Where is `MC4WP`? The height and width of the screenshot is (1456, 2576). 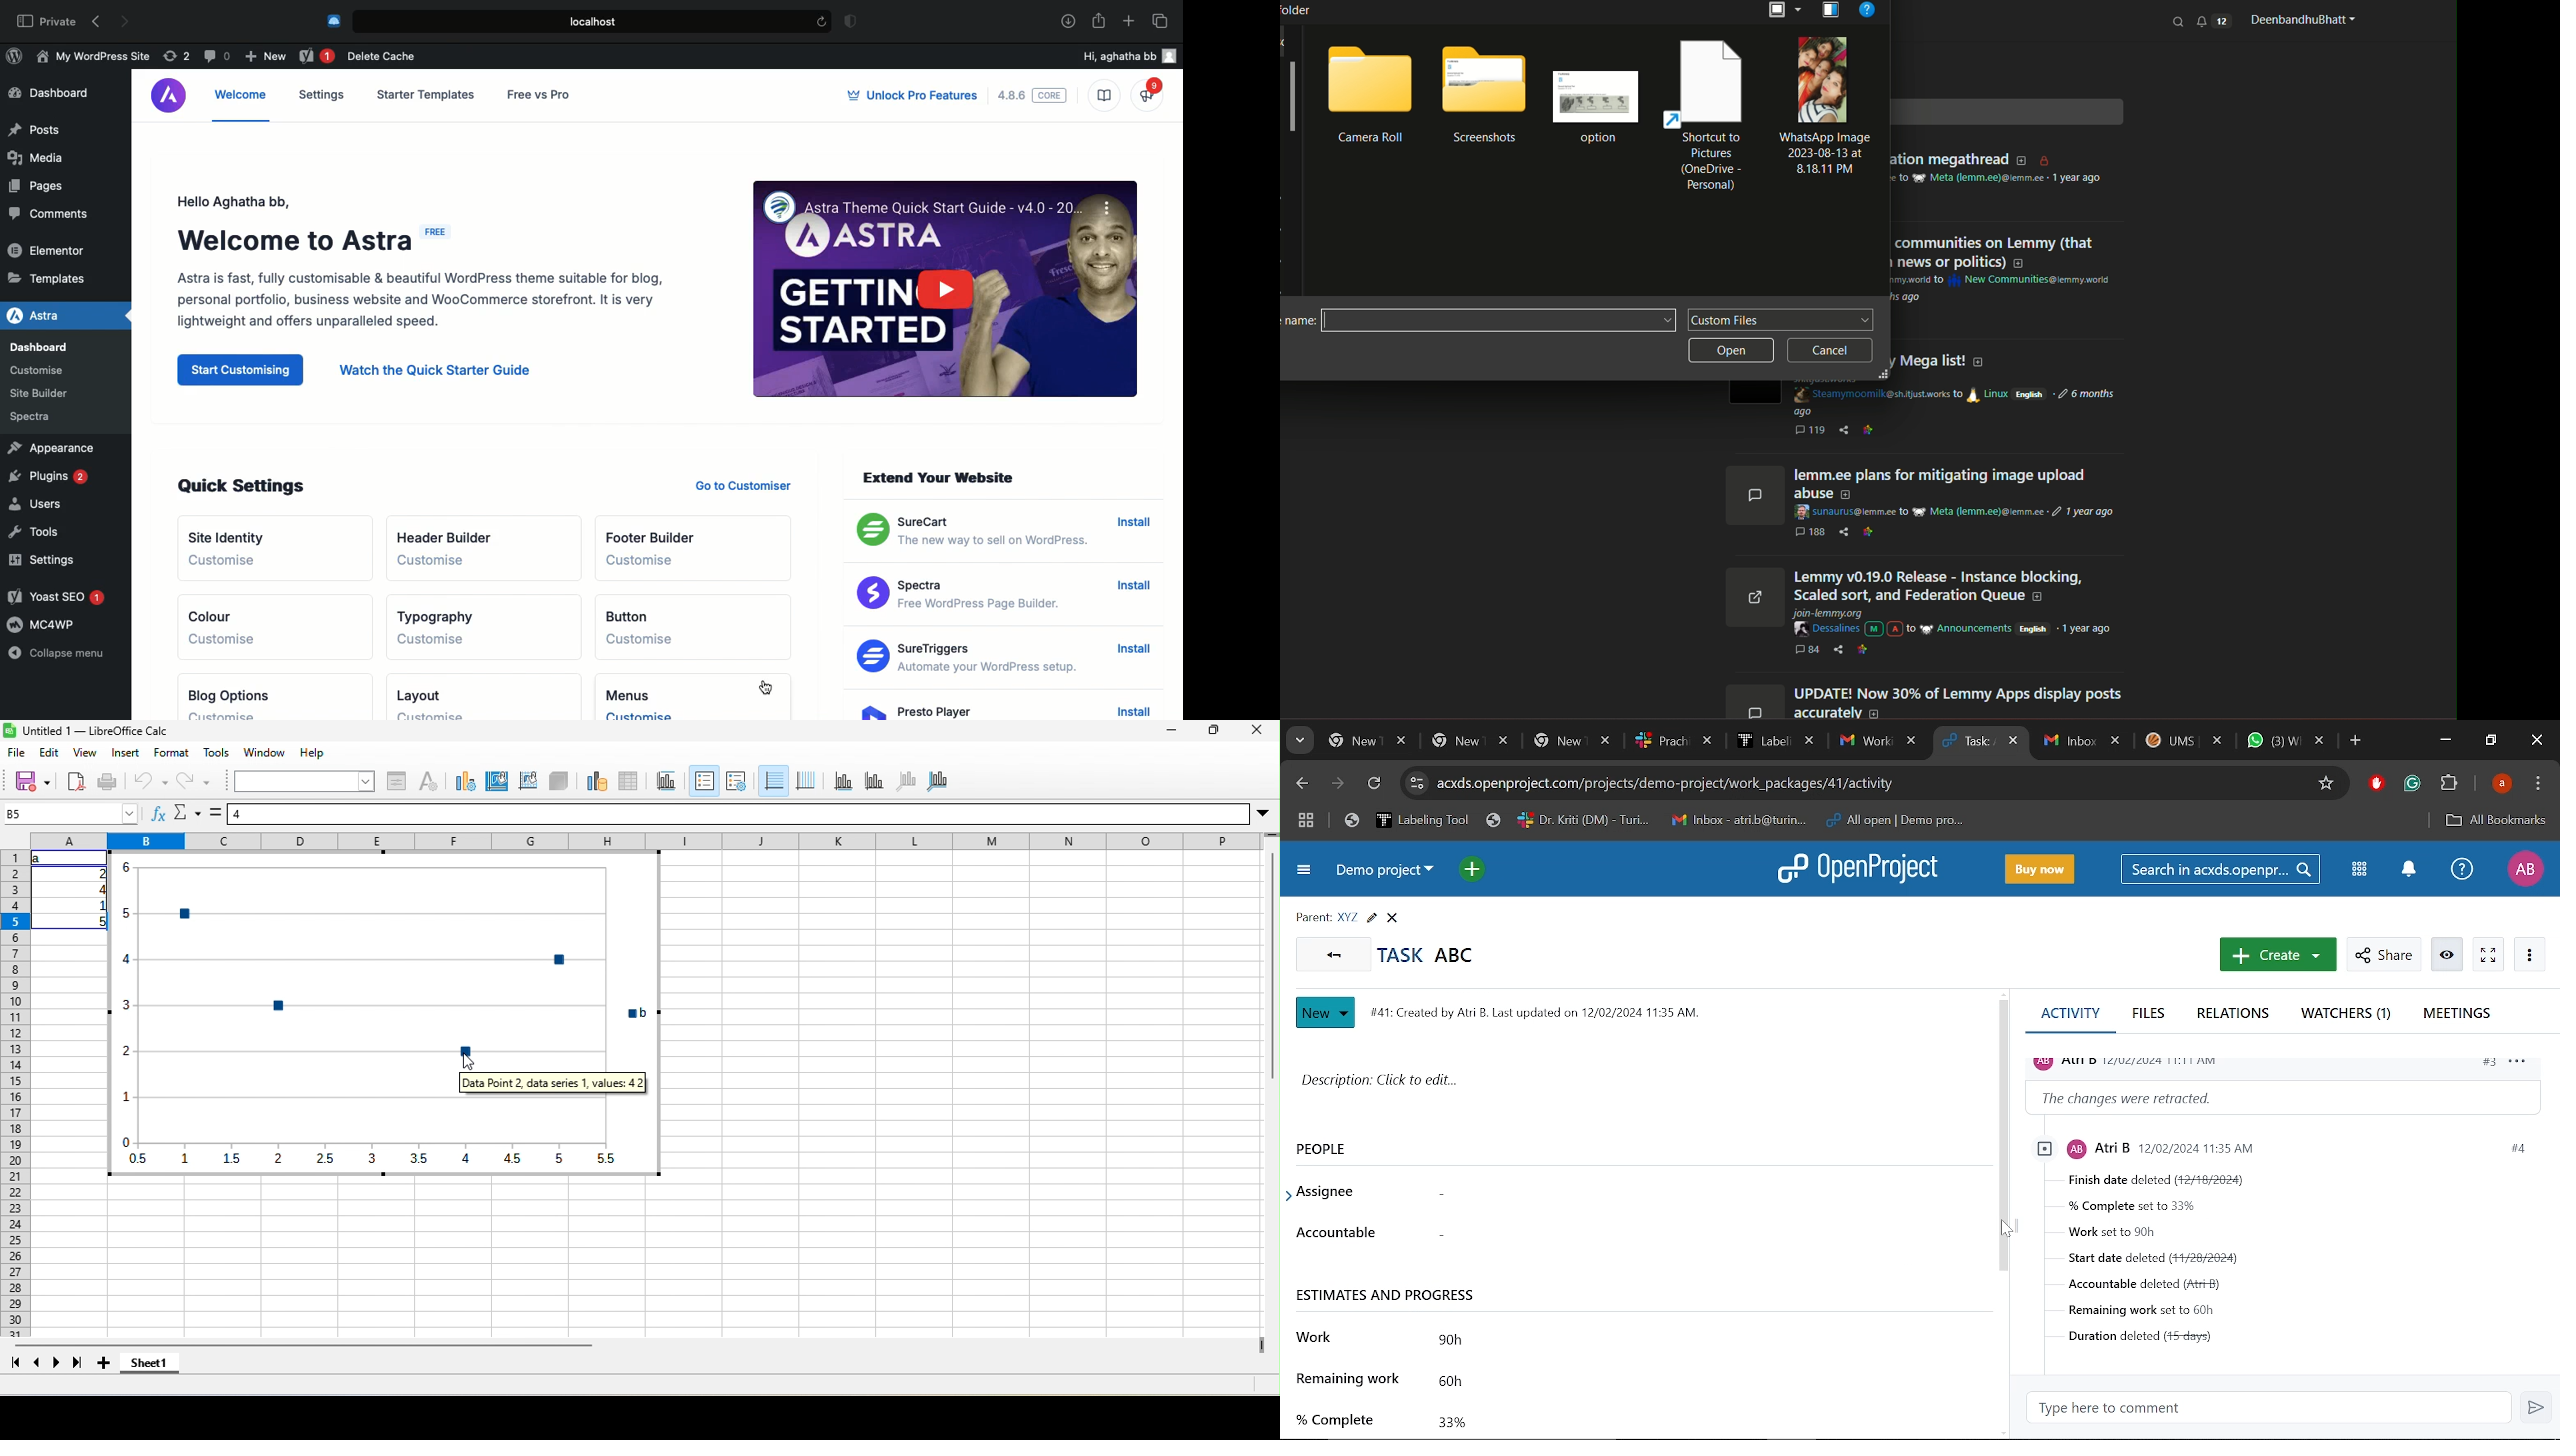
MC4WP is located at coordinates (47, 625).